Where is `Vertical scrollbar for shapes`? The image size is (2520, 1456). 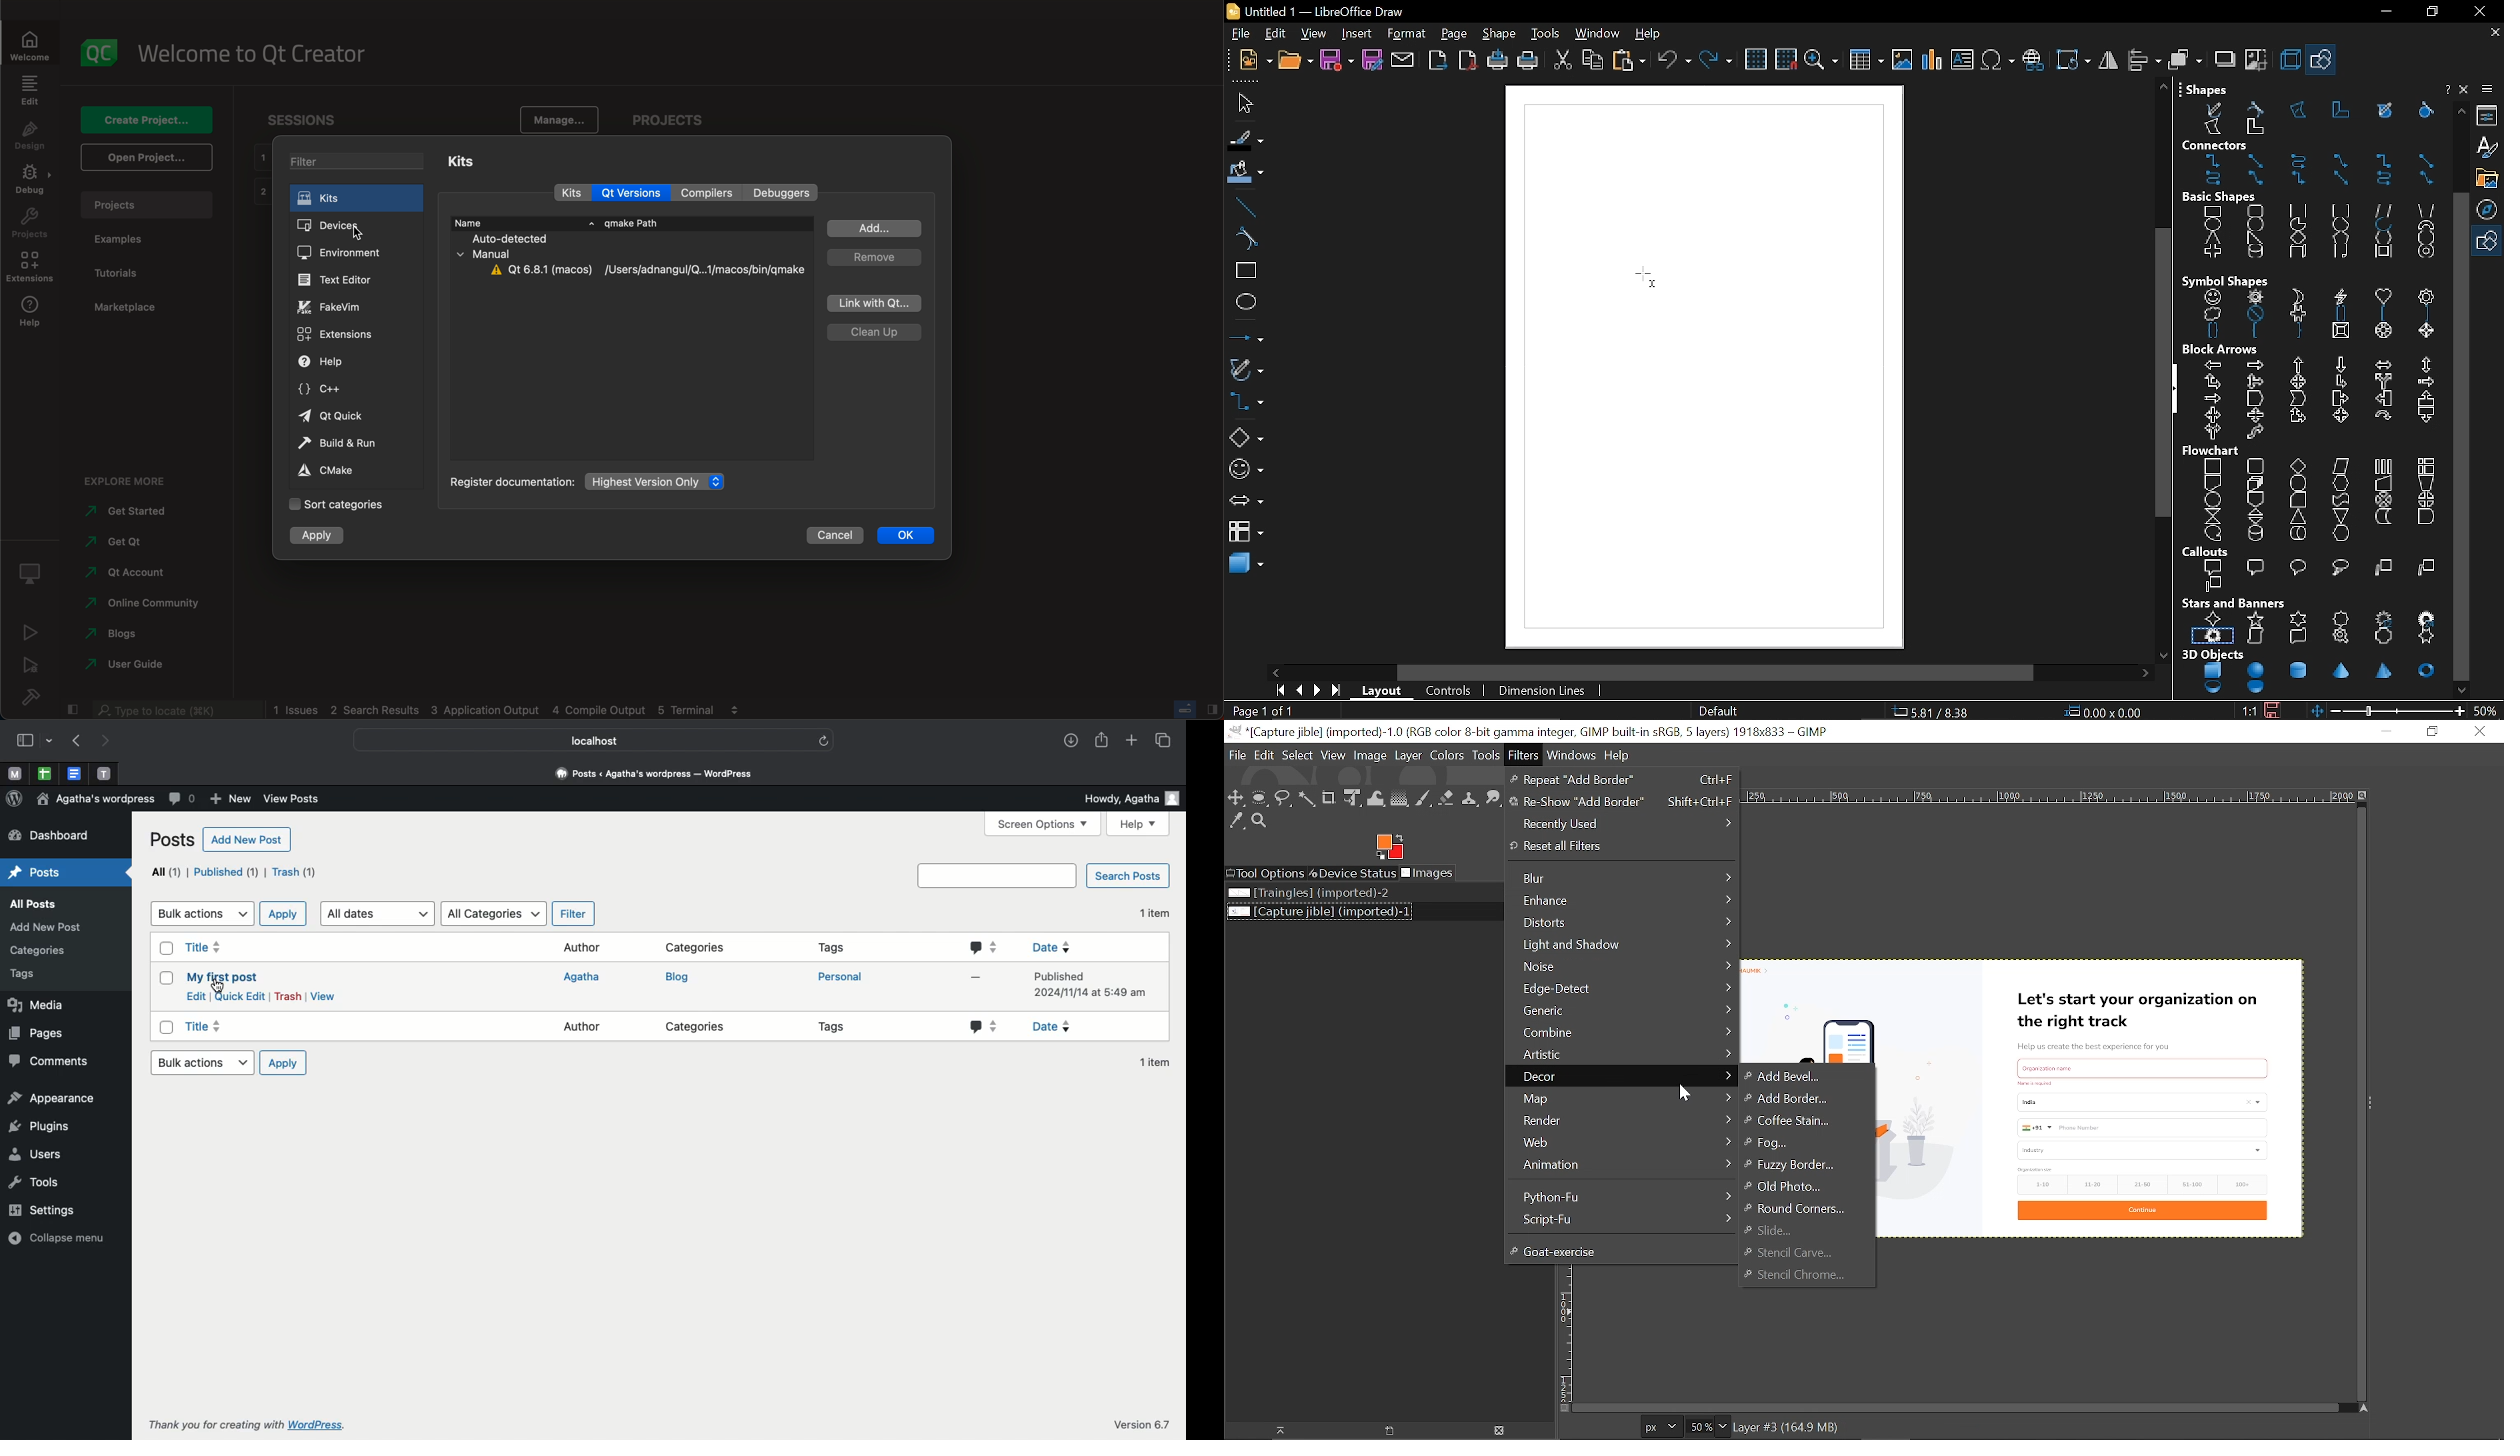
Vertical scrollbar for shapes is located at coordinates (2463, 436).